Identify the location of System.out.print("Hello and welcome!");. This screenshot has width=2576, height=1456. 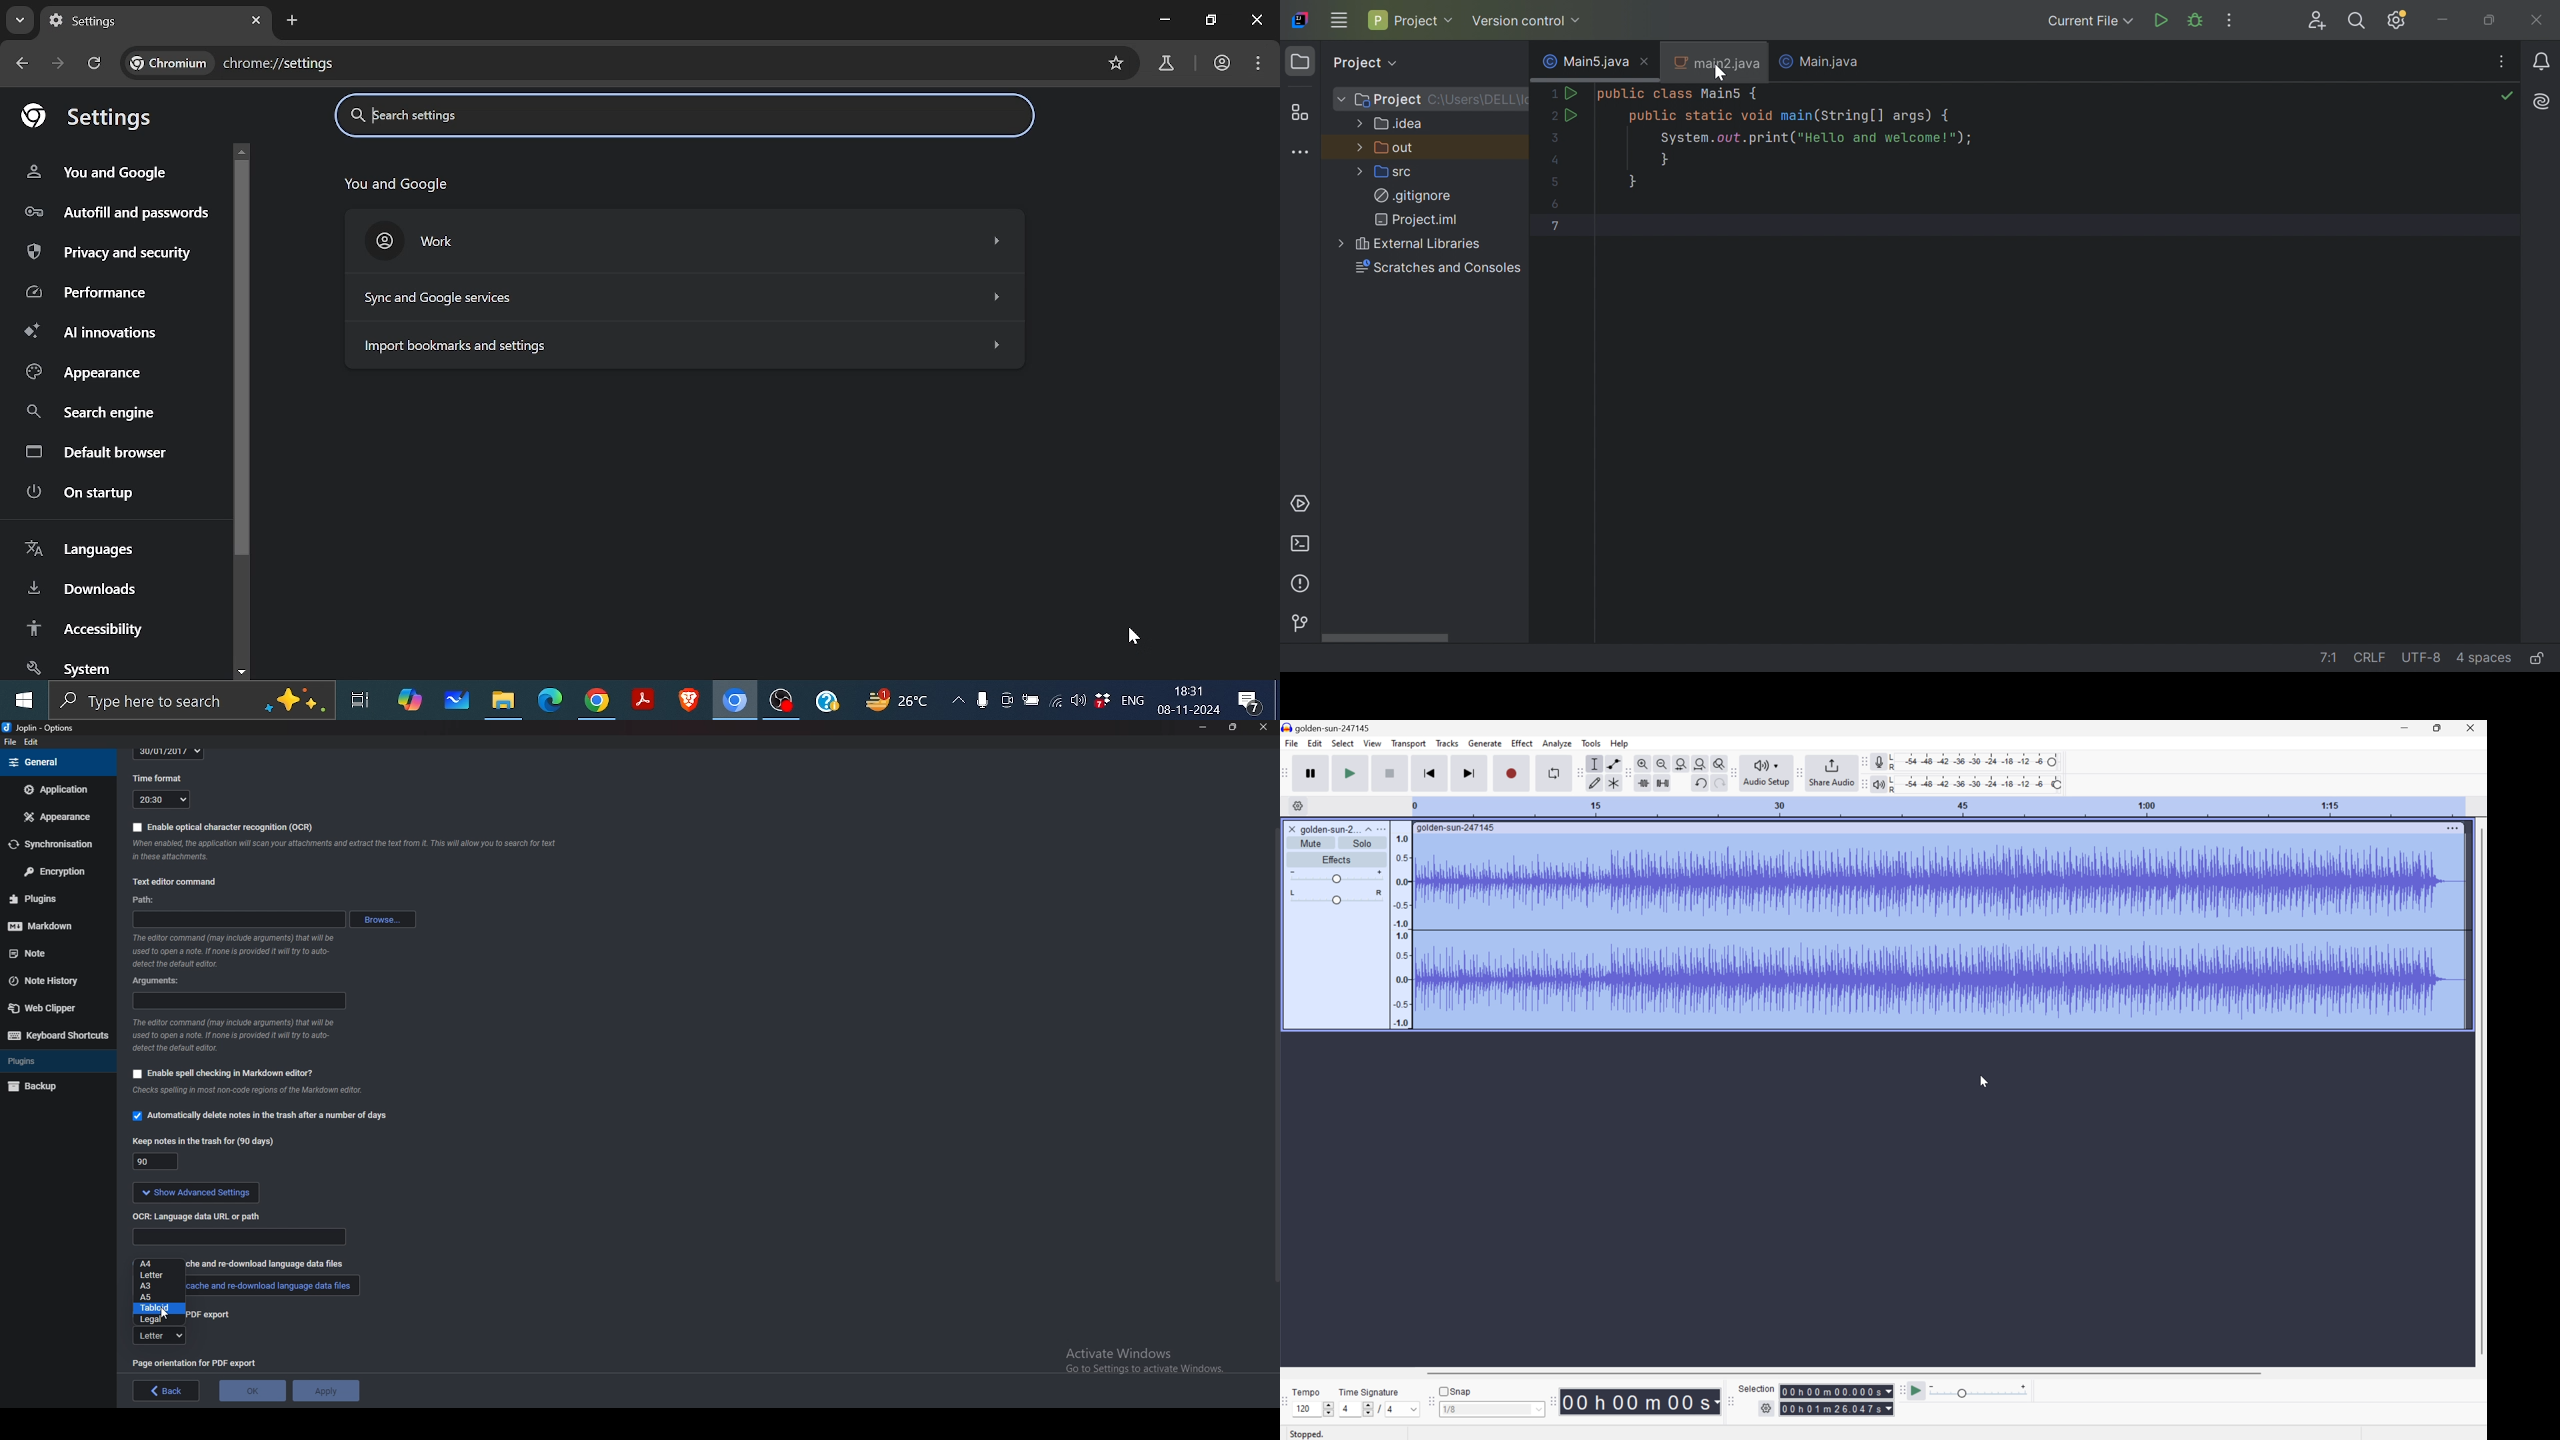
(1814, 137).